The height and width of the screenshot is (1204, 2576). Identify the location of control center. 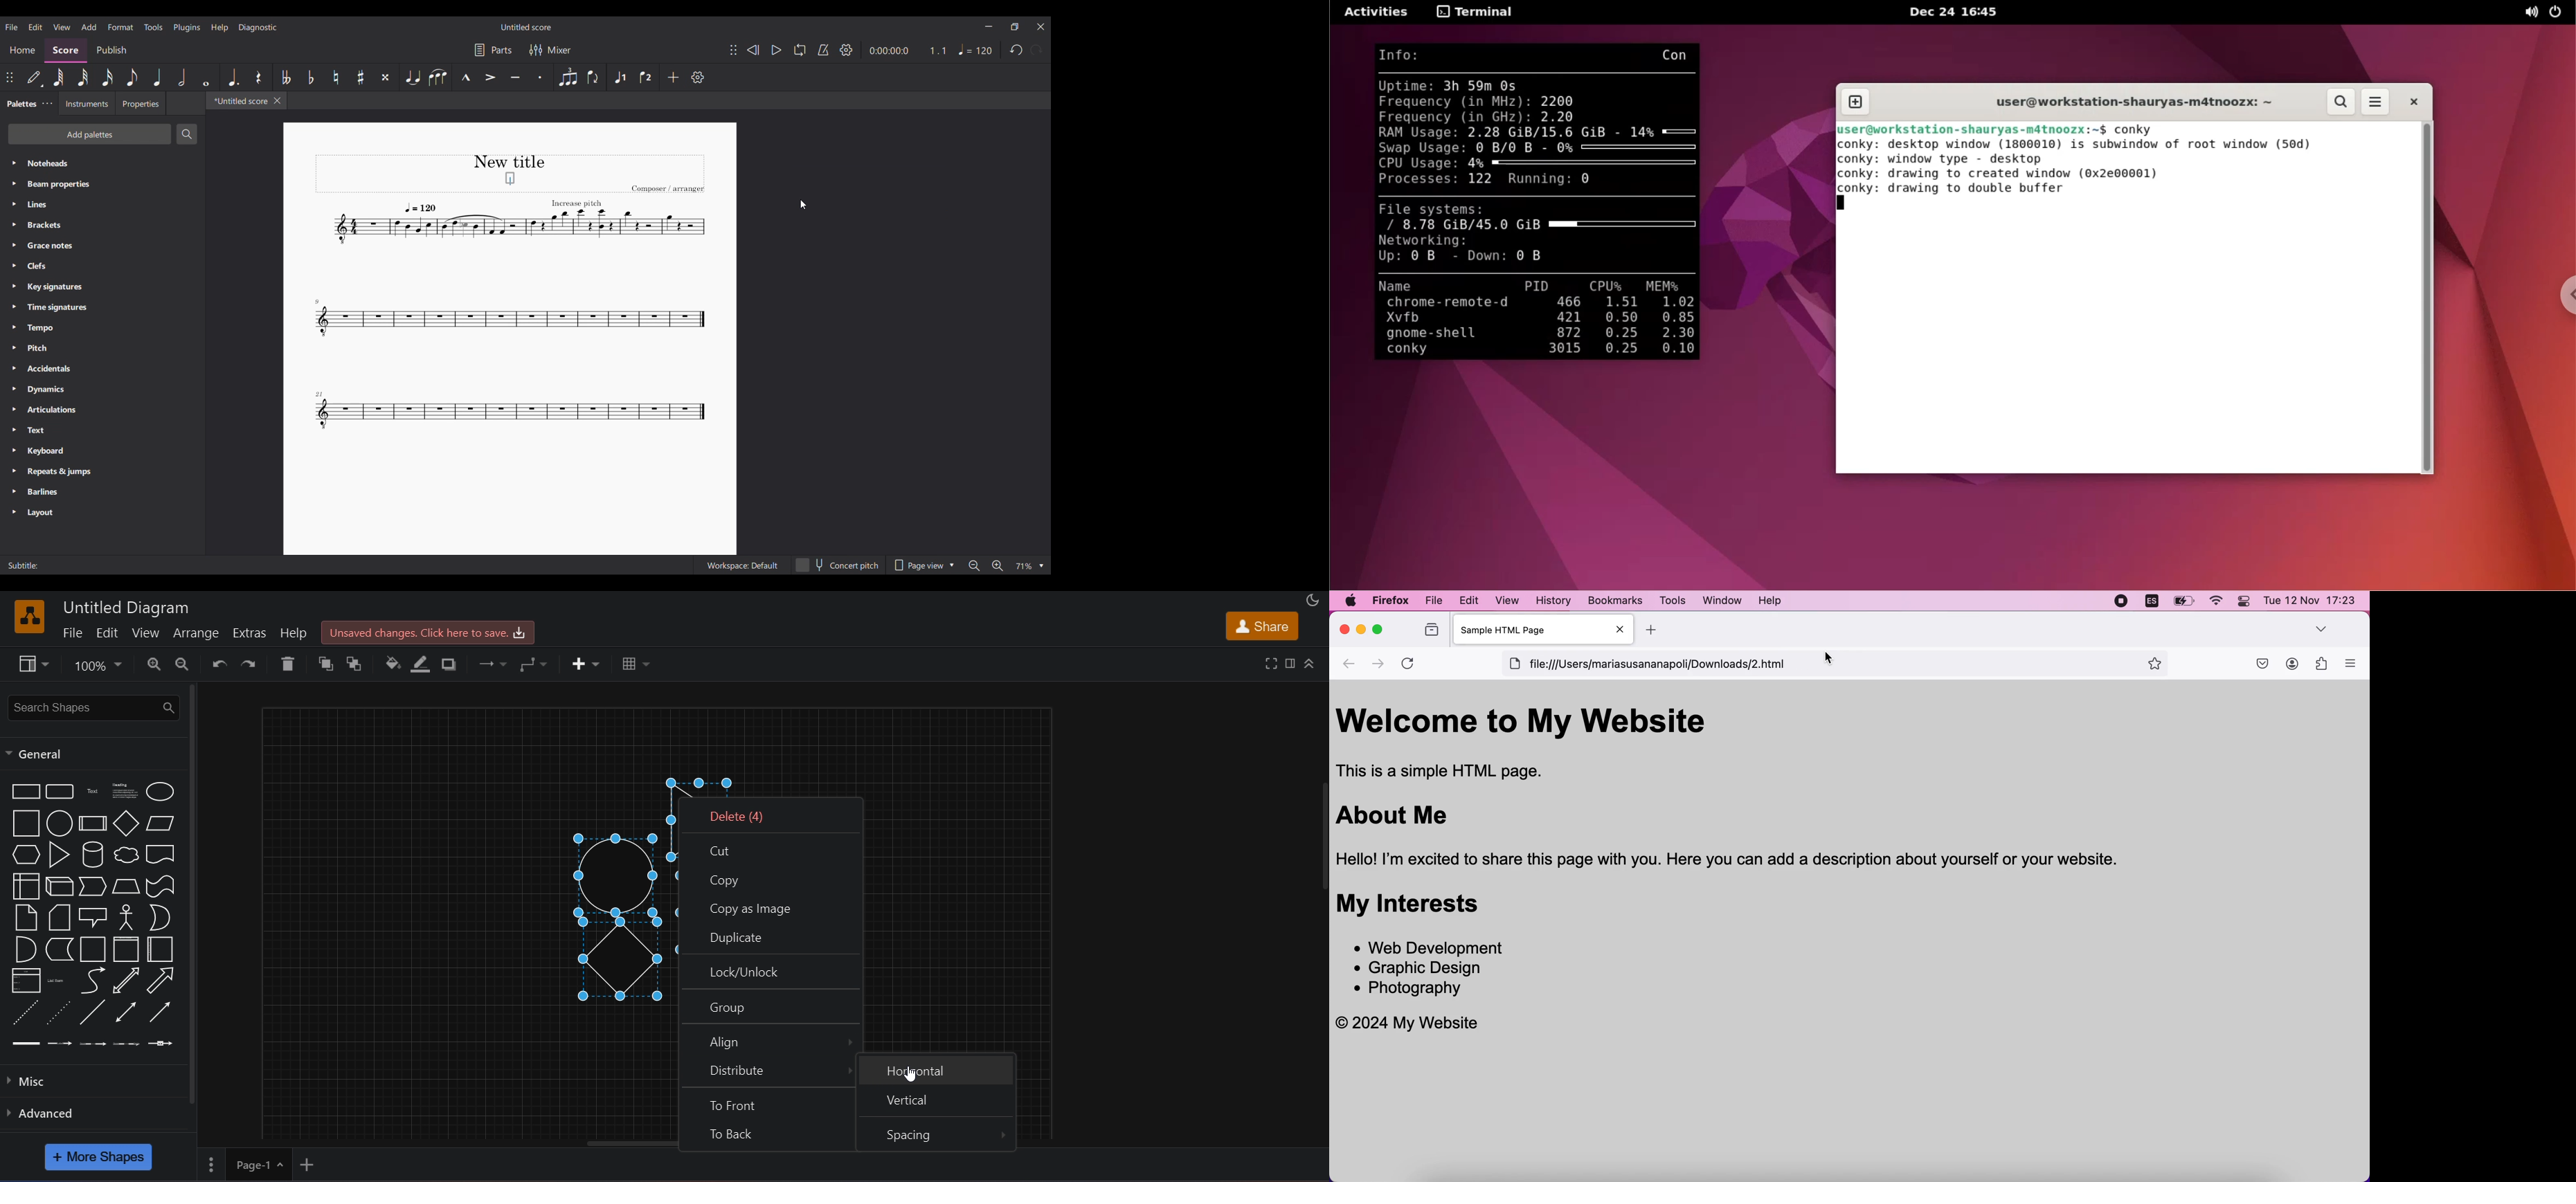
(2243, 603).